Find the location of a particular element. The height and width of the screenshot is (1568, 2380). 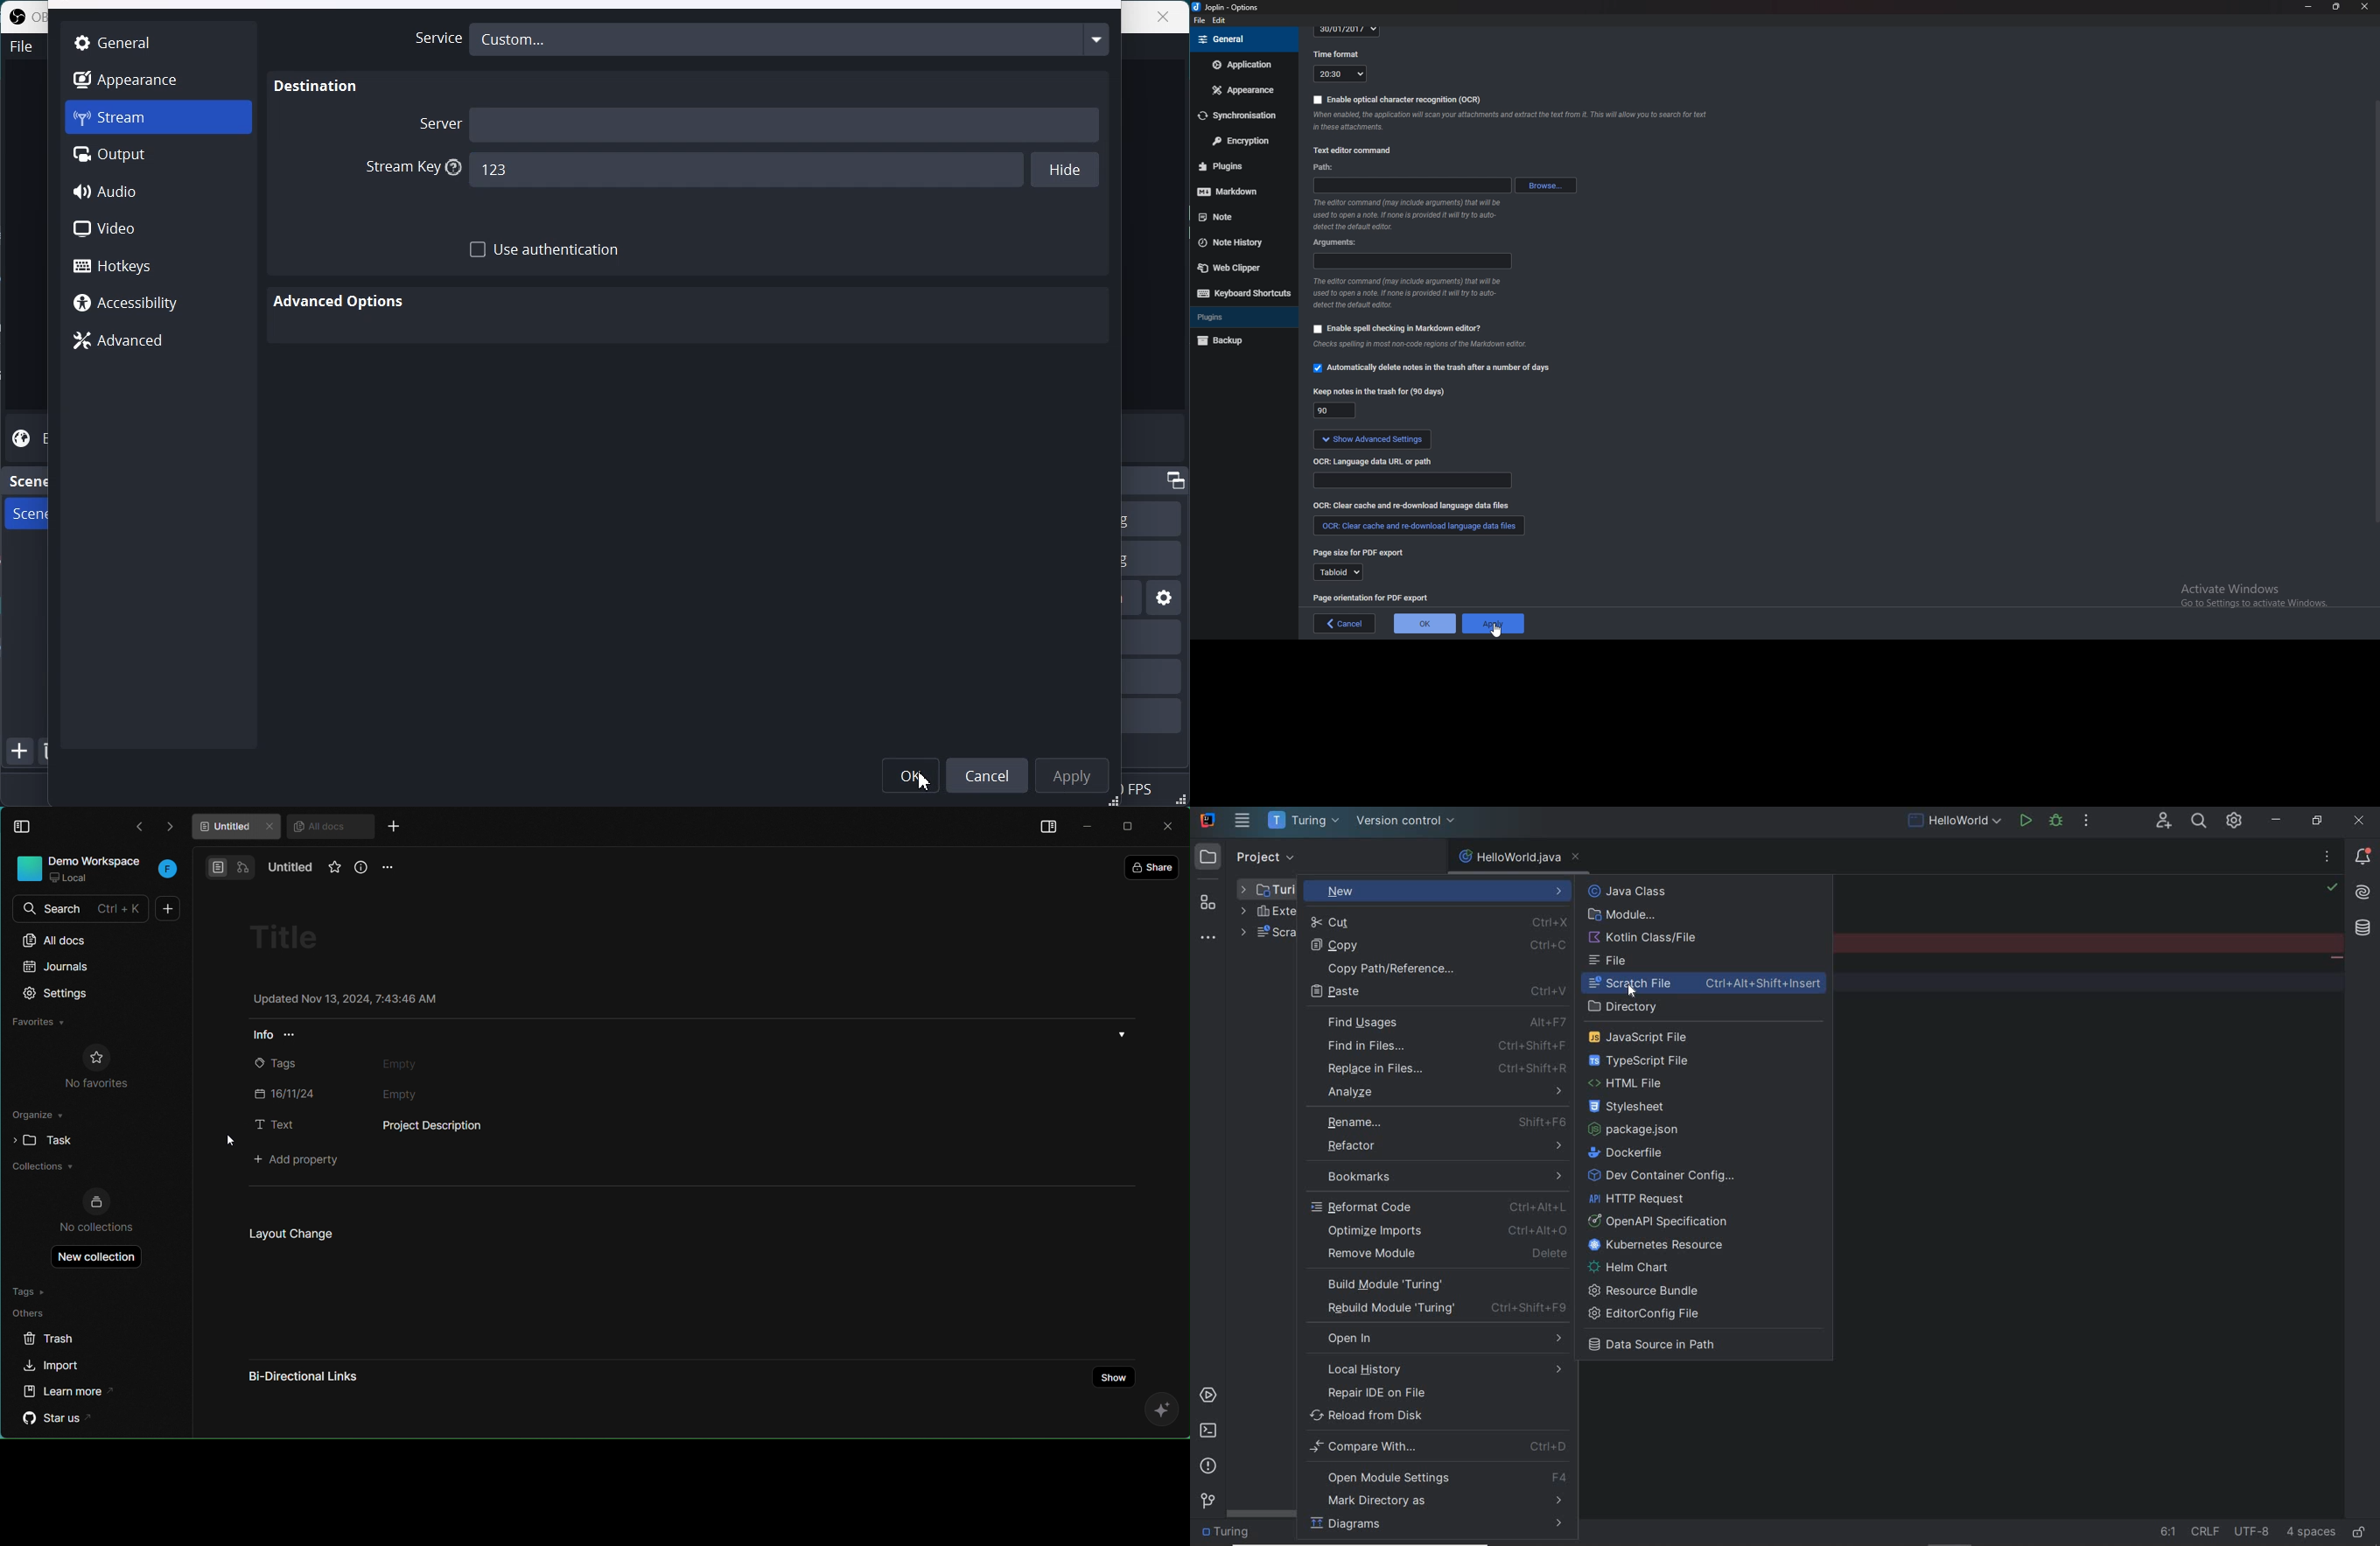

Output is located at coordinates (158, 155).